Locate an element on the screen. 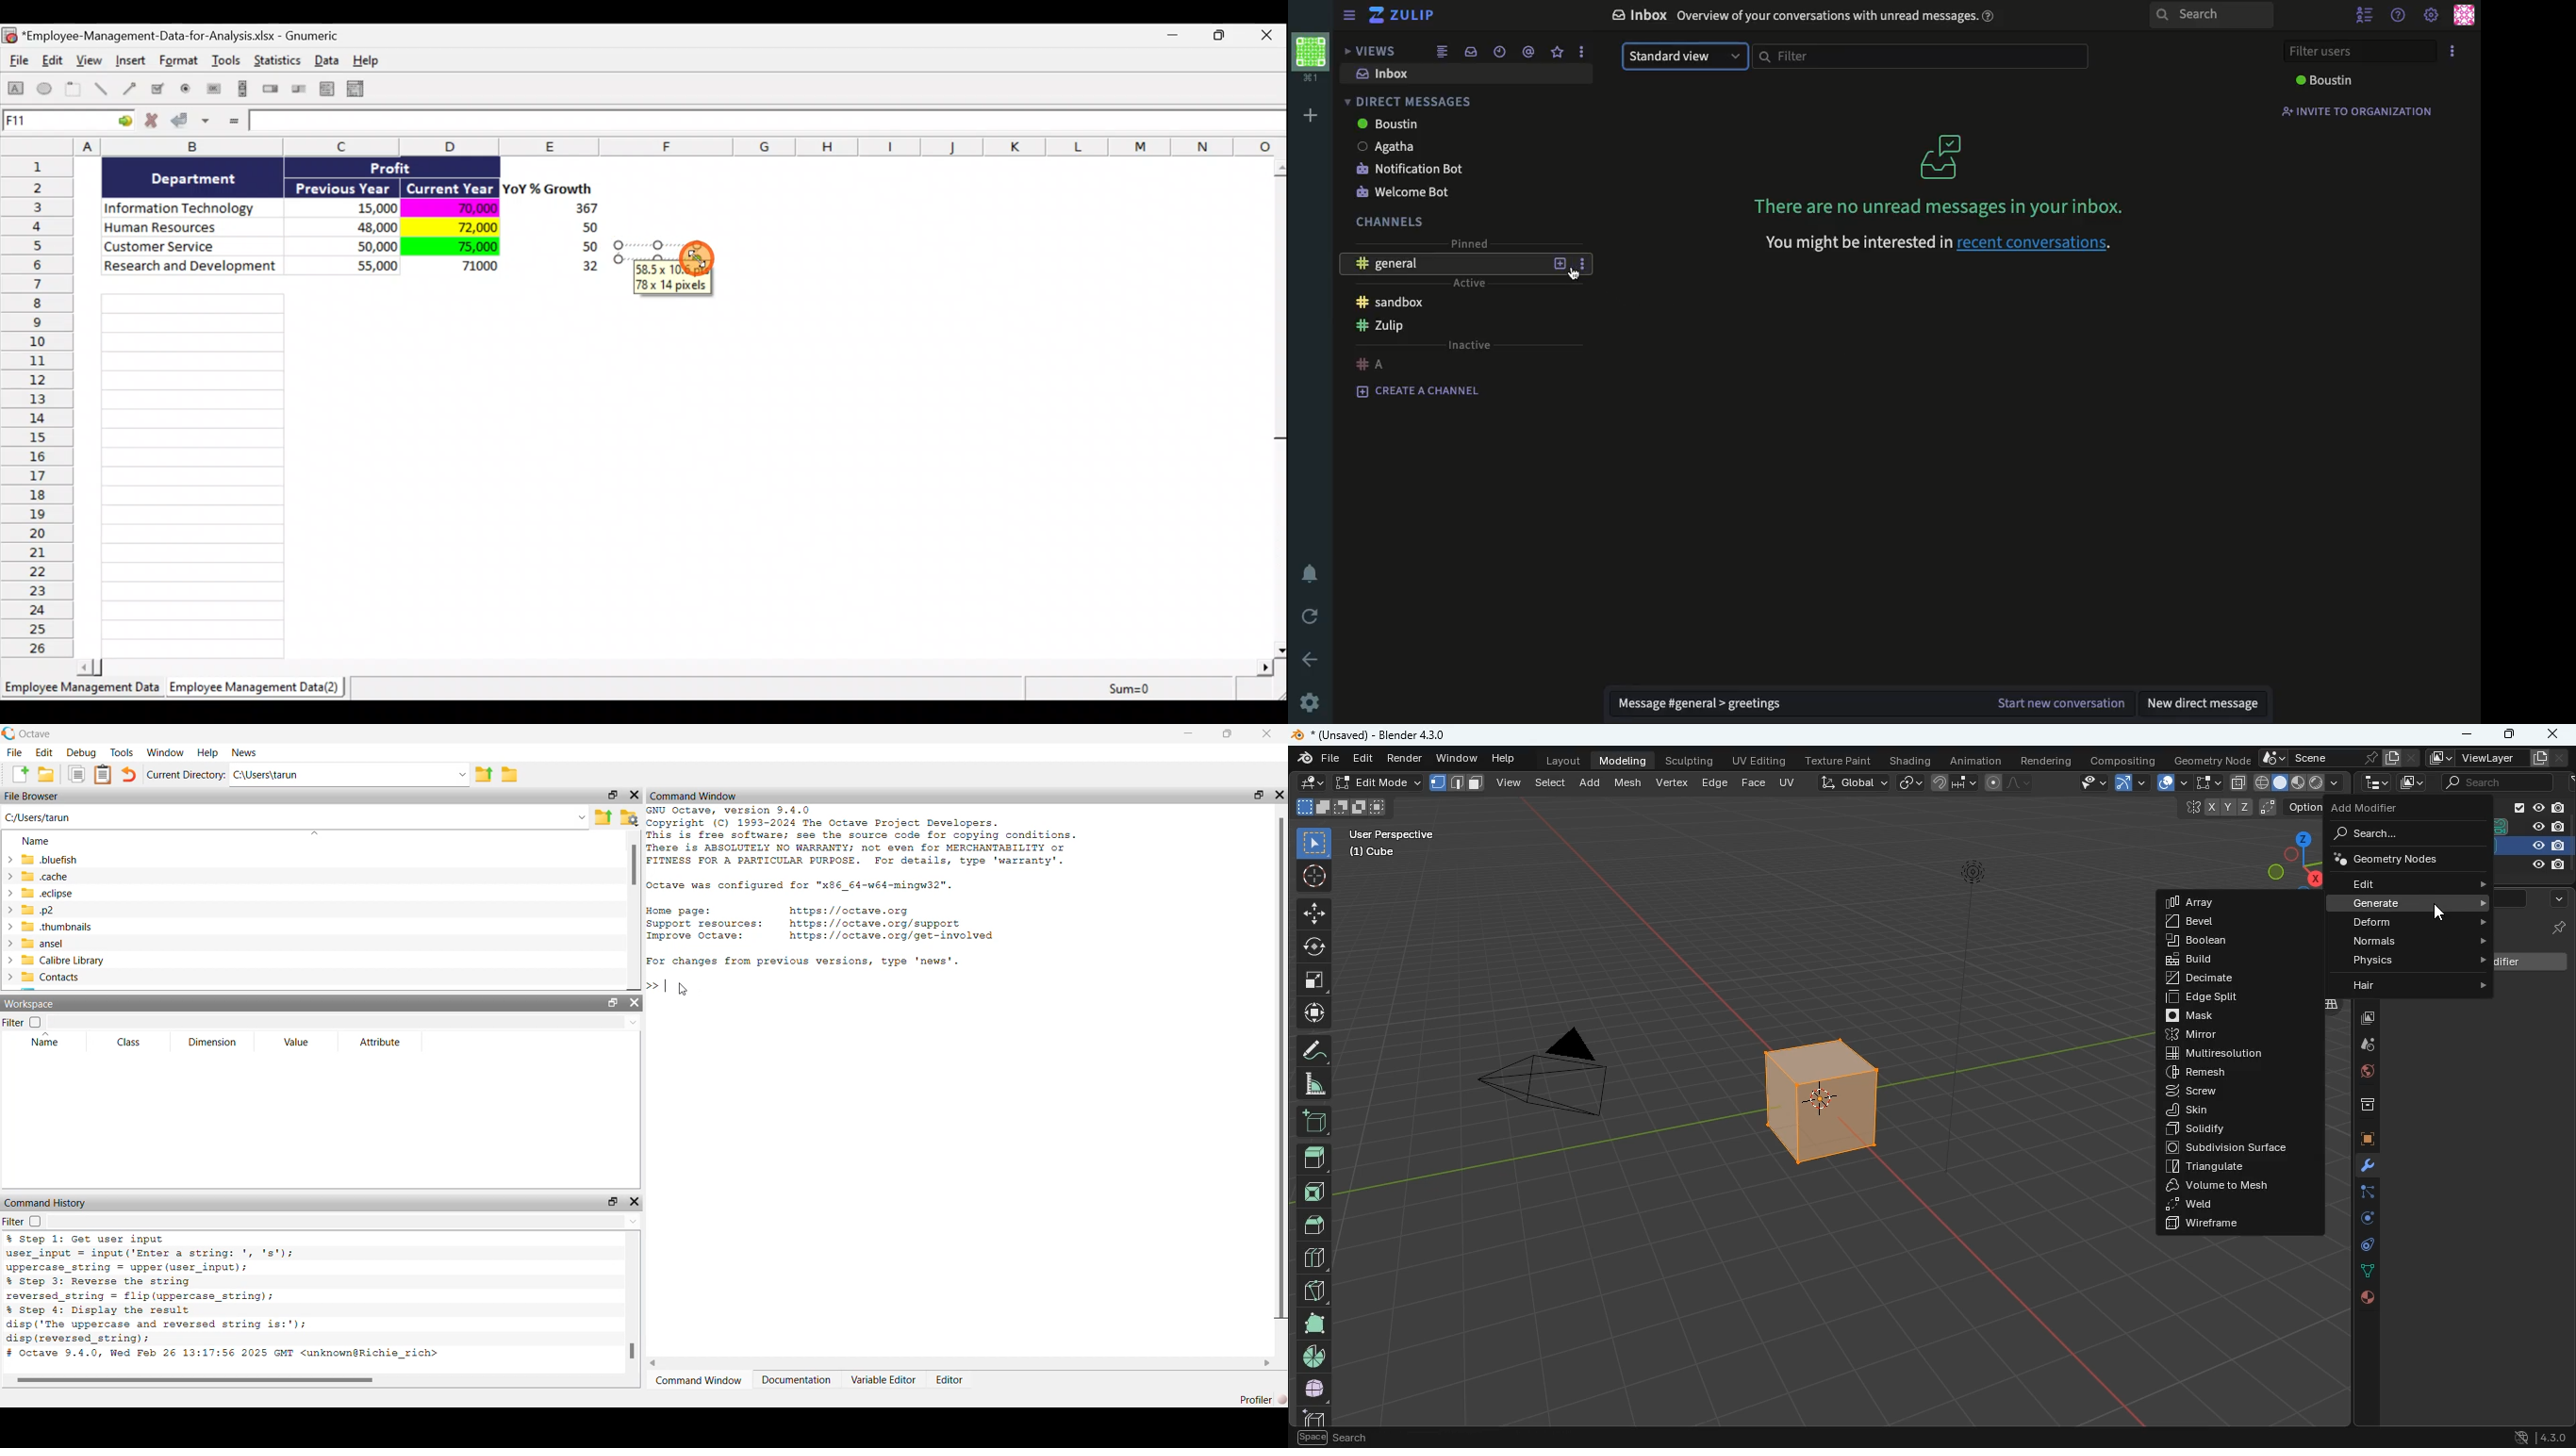  direct messages is located at coordinates (1410, 101).